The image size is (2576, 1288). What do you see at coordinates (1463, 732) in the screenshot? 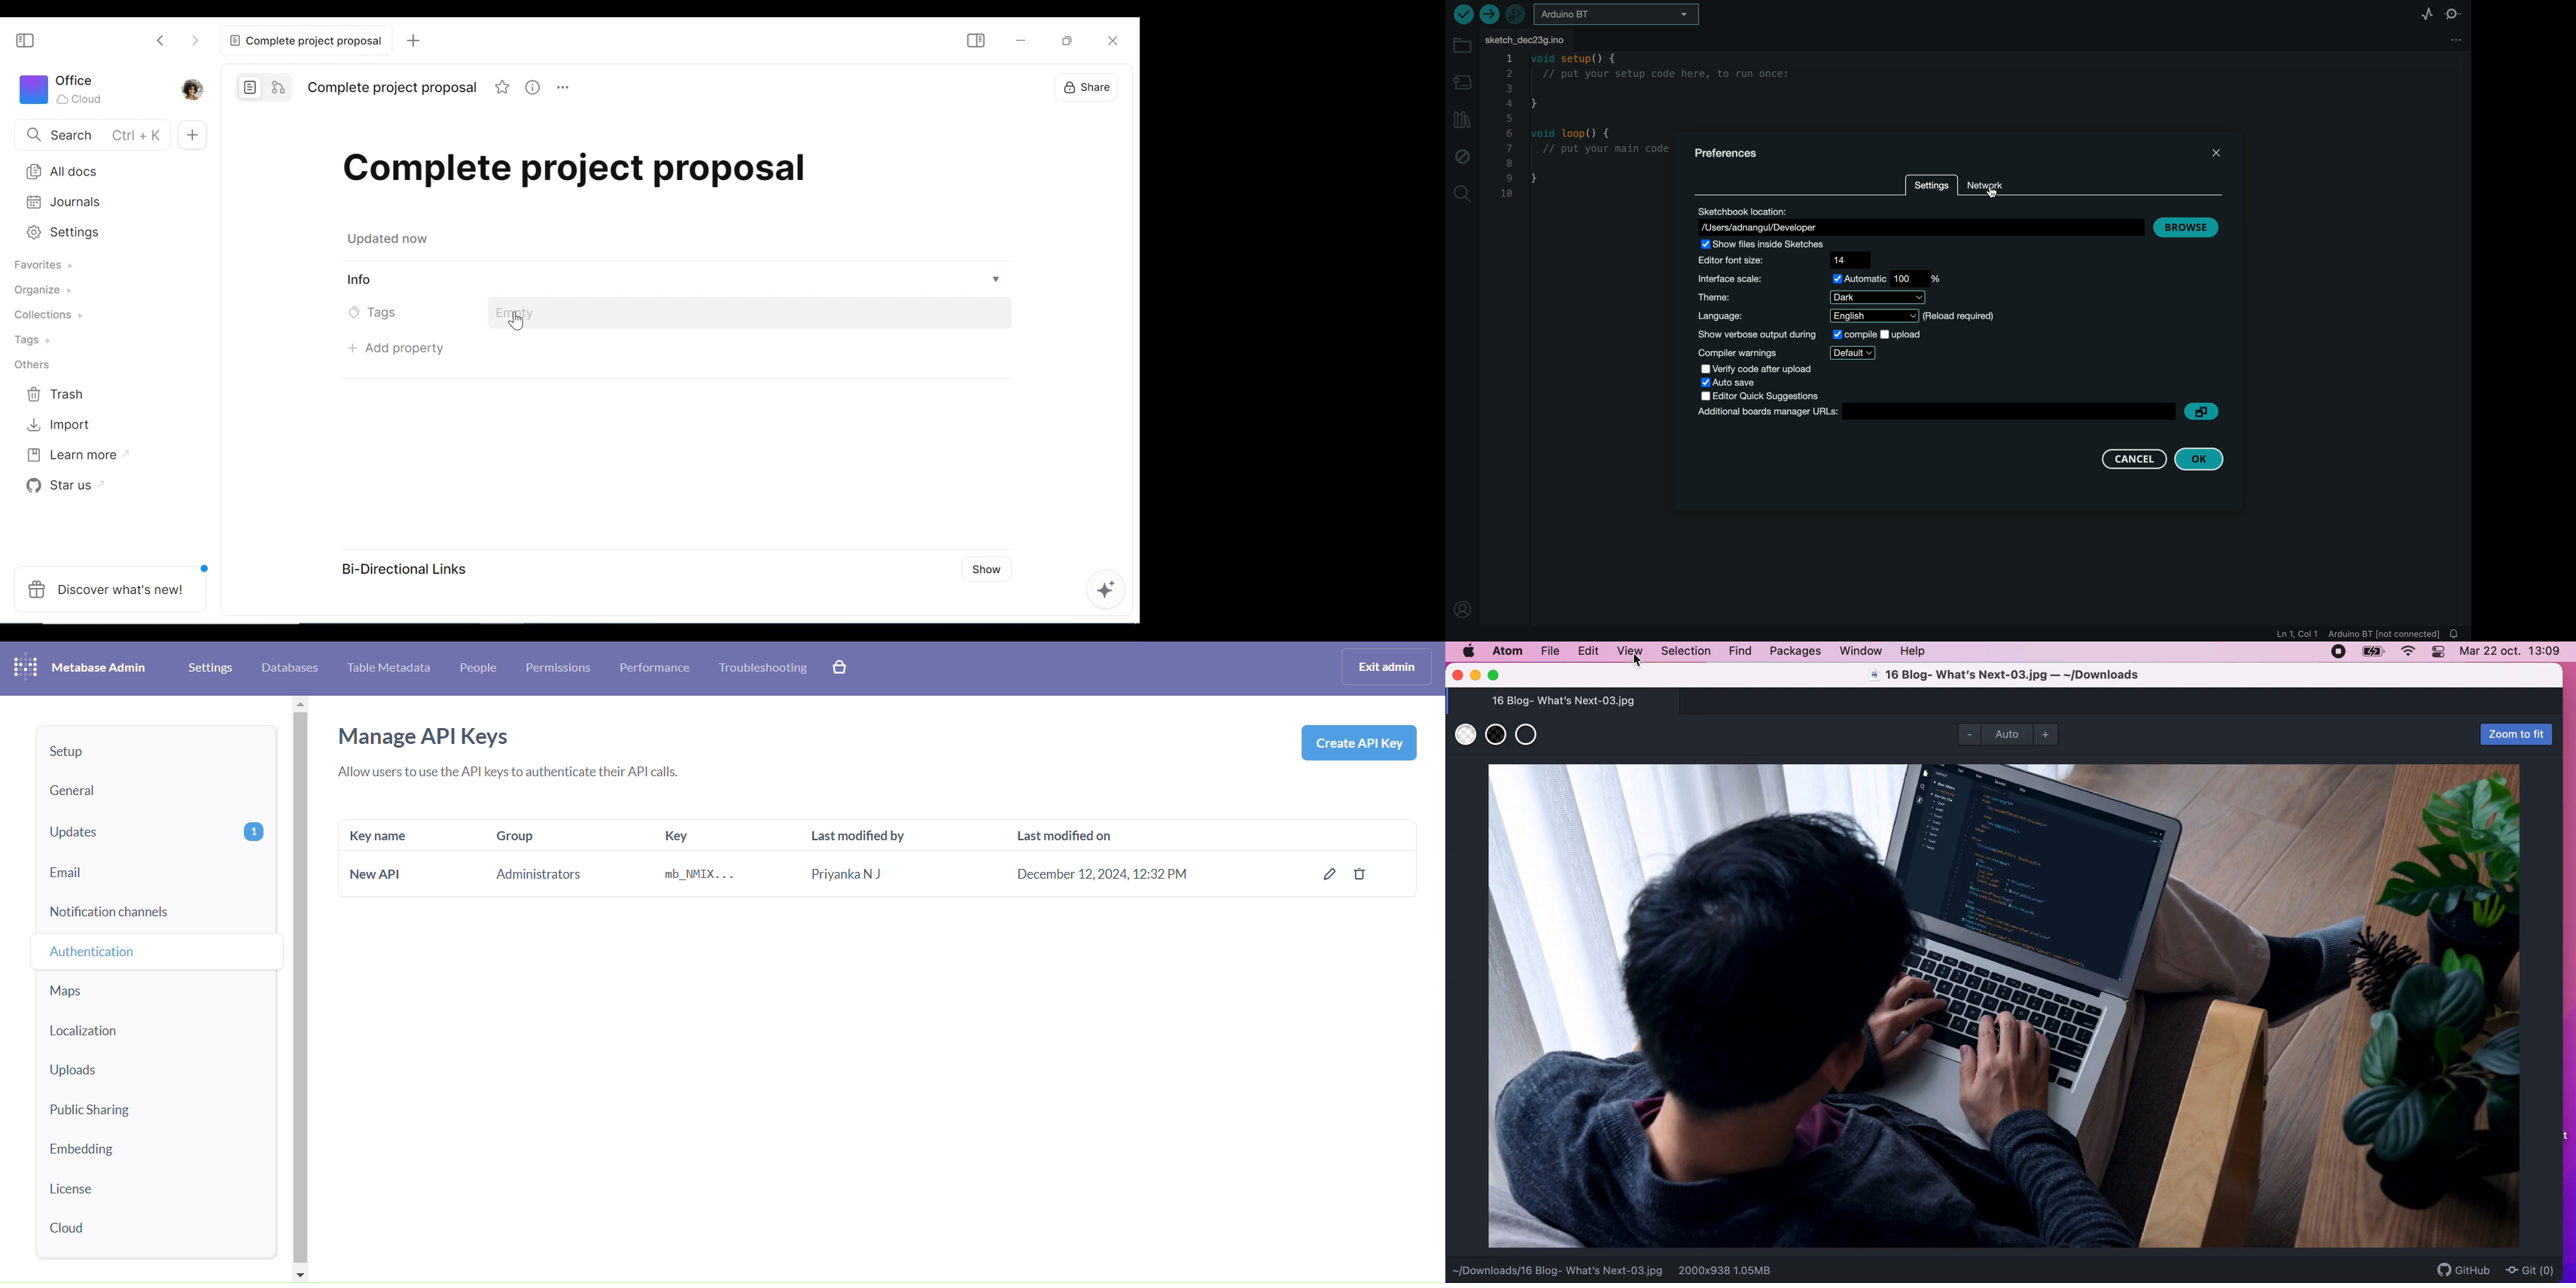
I see `use white transparent background` at bounding box center [1463, 732].